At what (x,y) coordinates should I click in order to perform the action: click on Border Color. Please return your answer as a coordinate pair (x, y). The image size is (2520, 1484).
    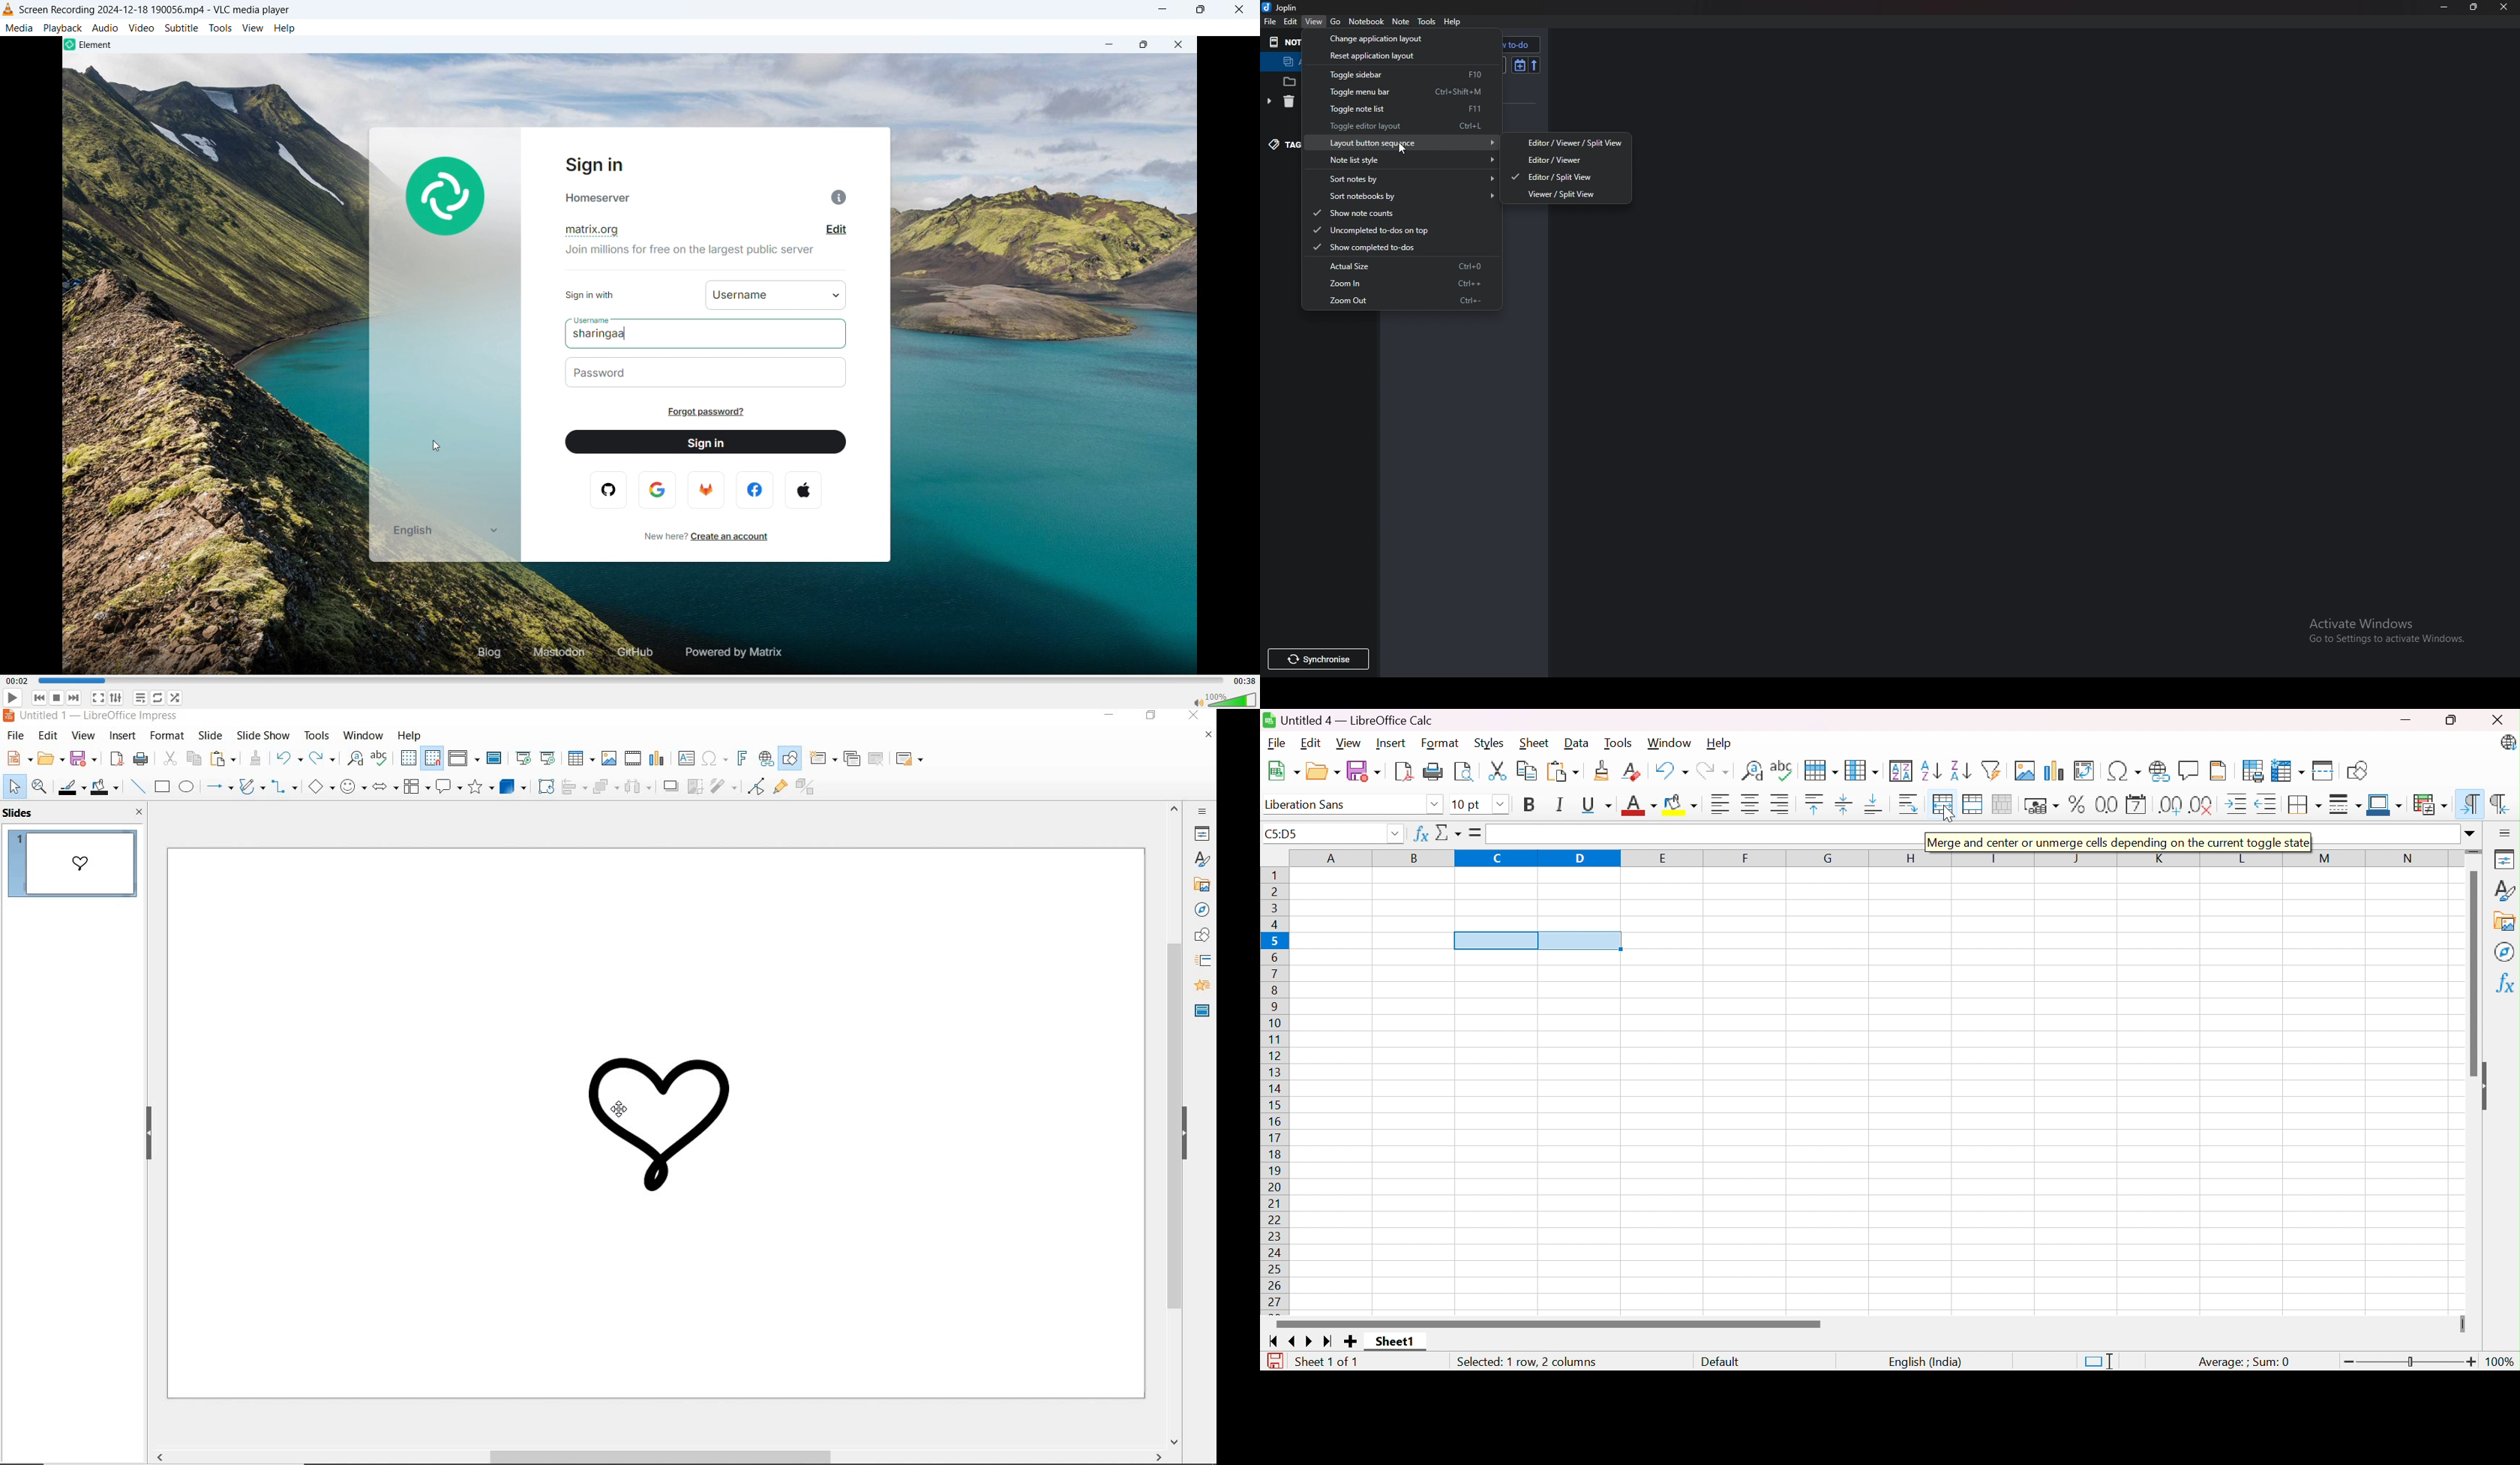
    Looking at the image, I should click on (2384, 804).